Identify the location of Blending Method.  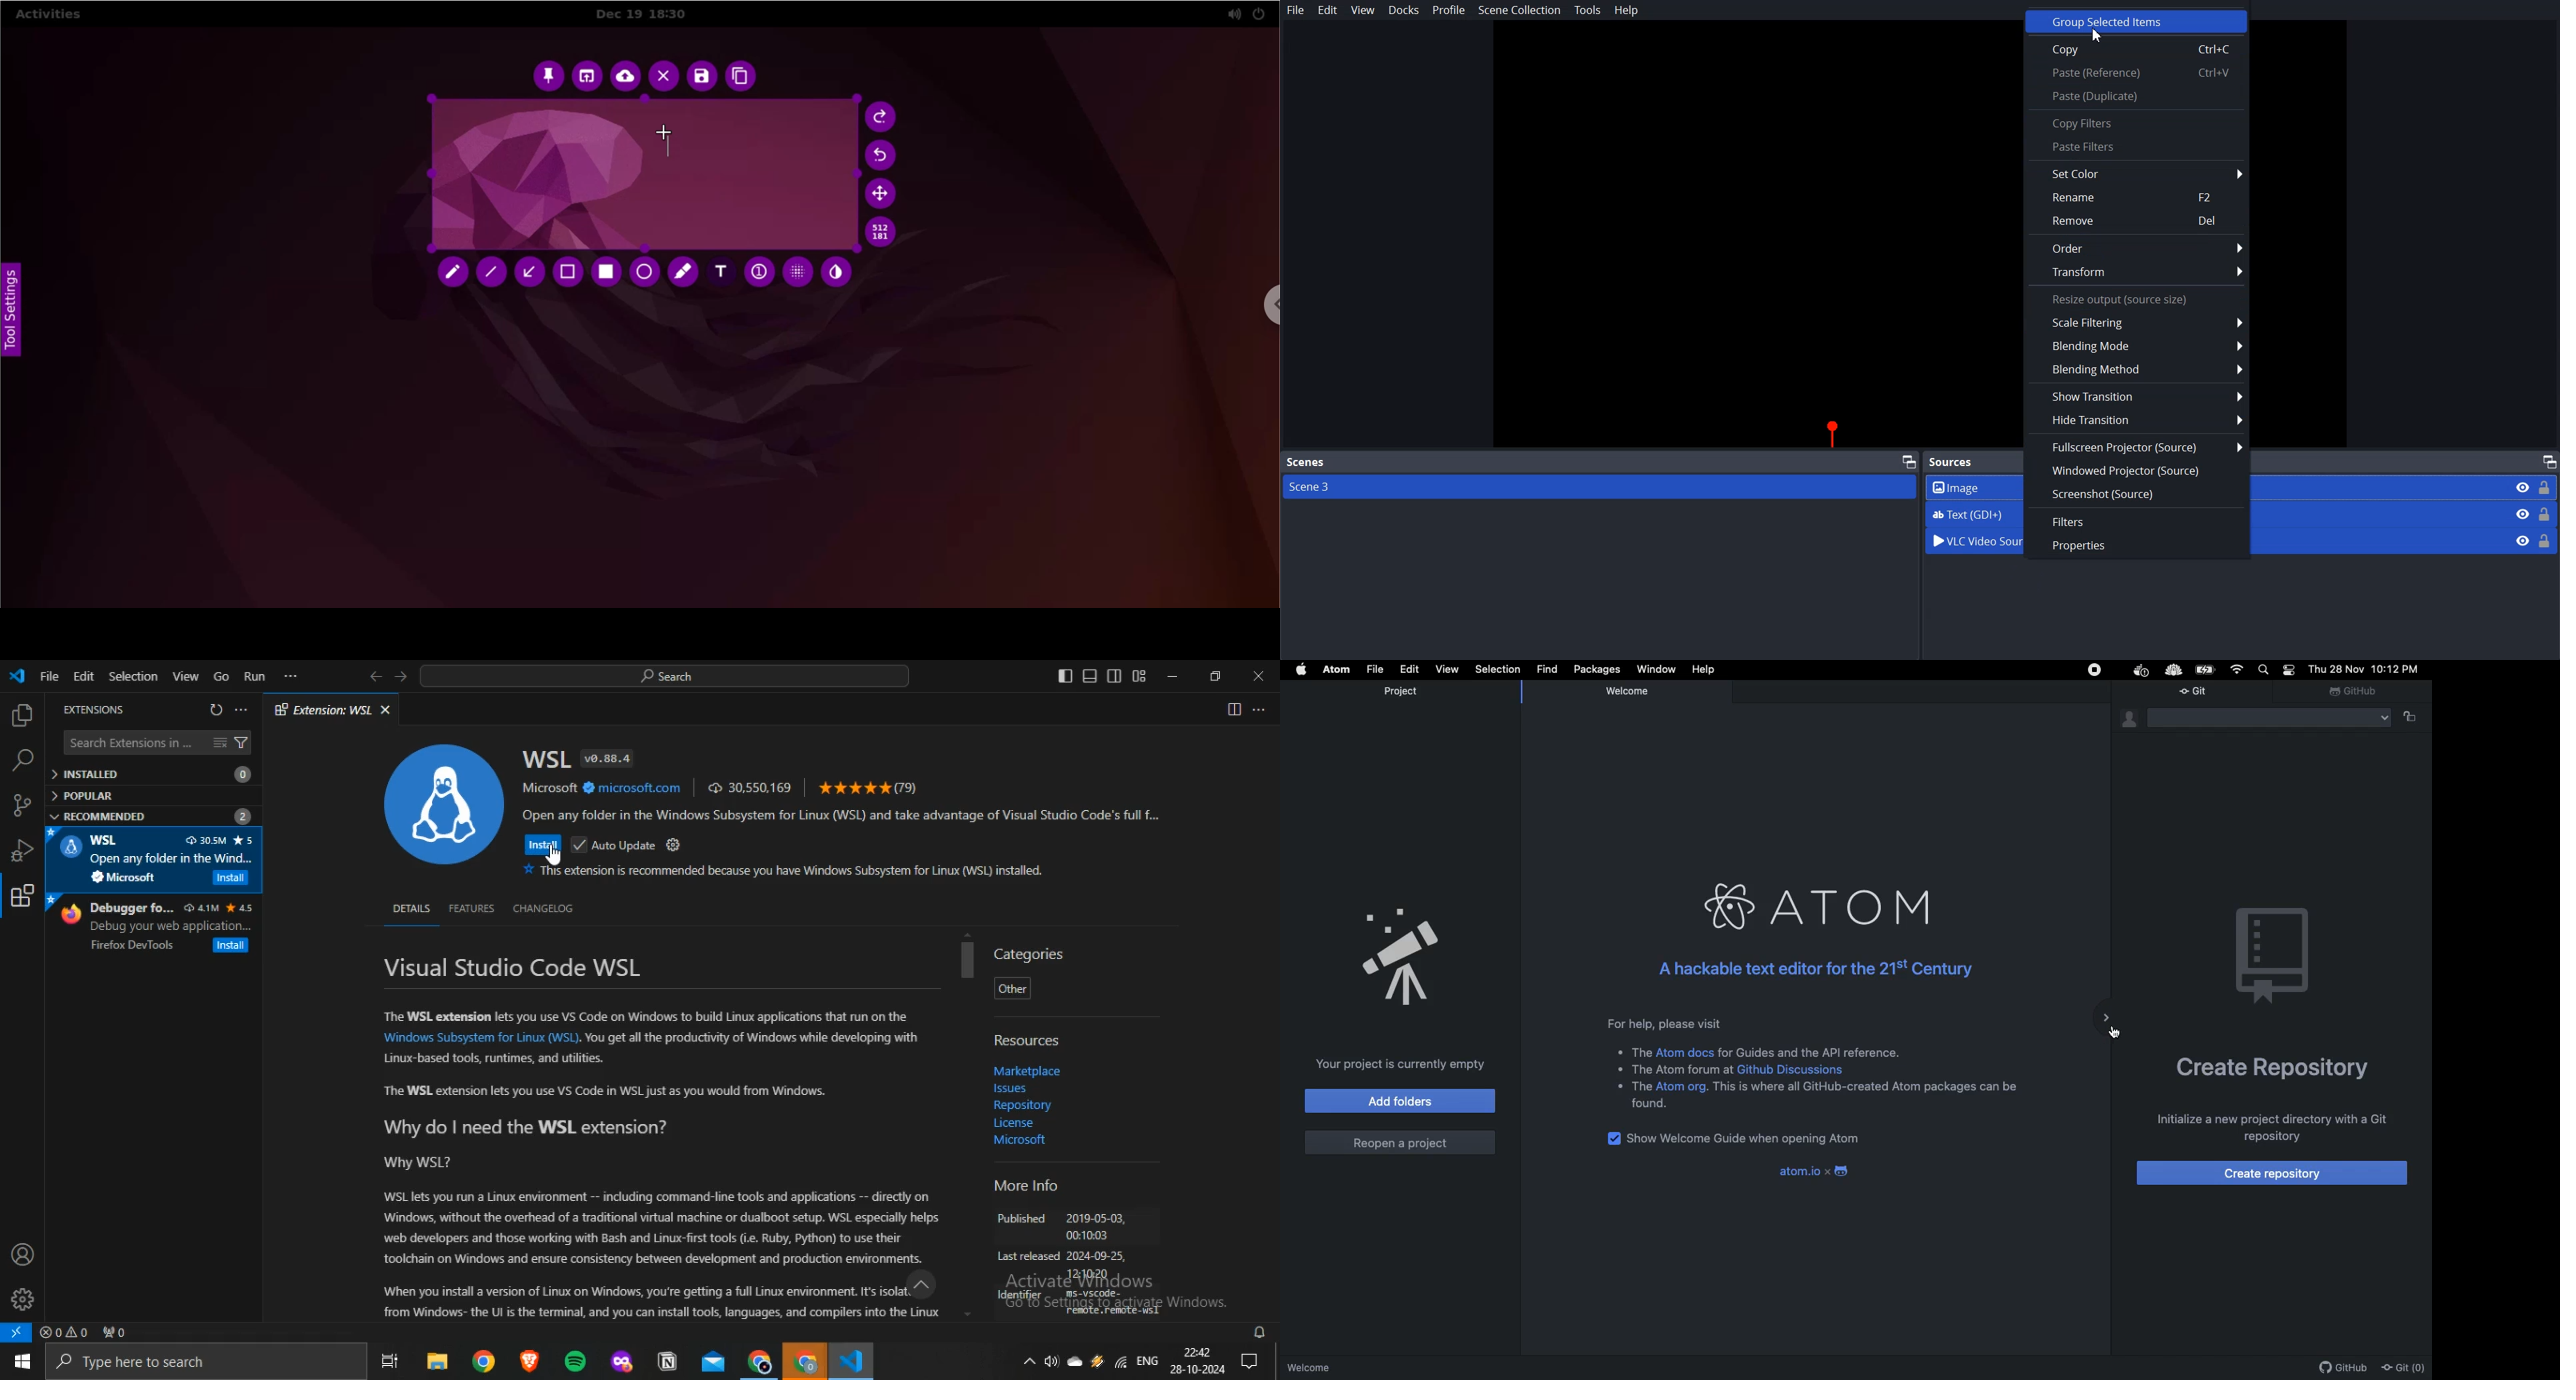
(2137, 369).